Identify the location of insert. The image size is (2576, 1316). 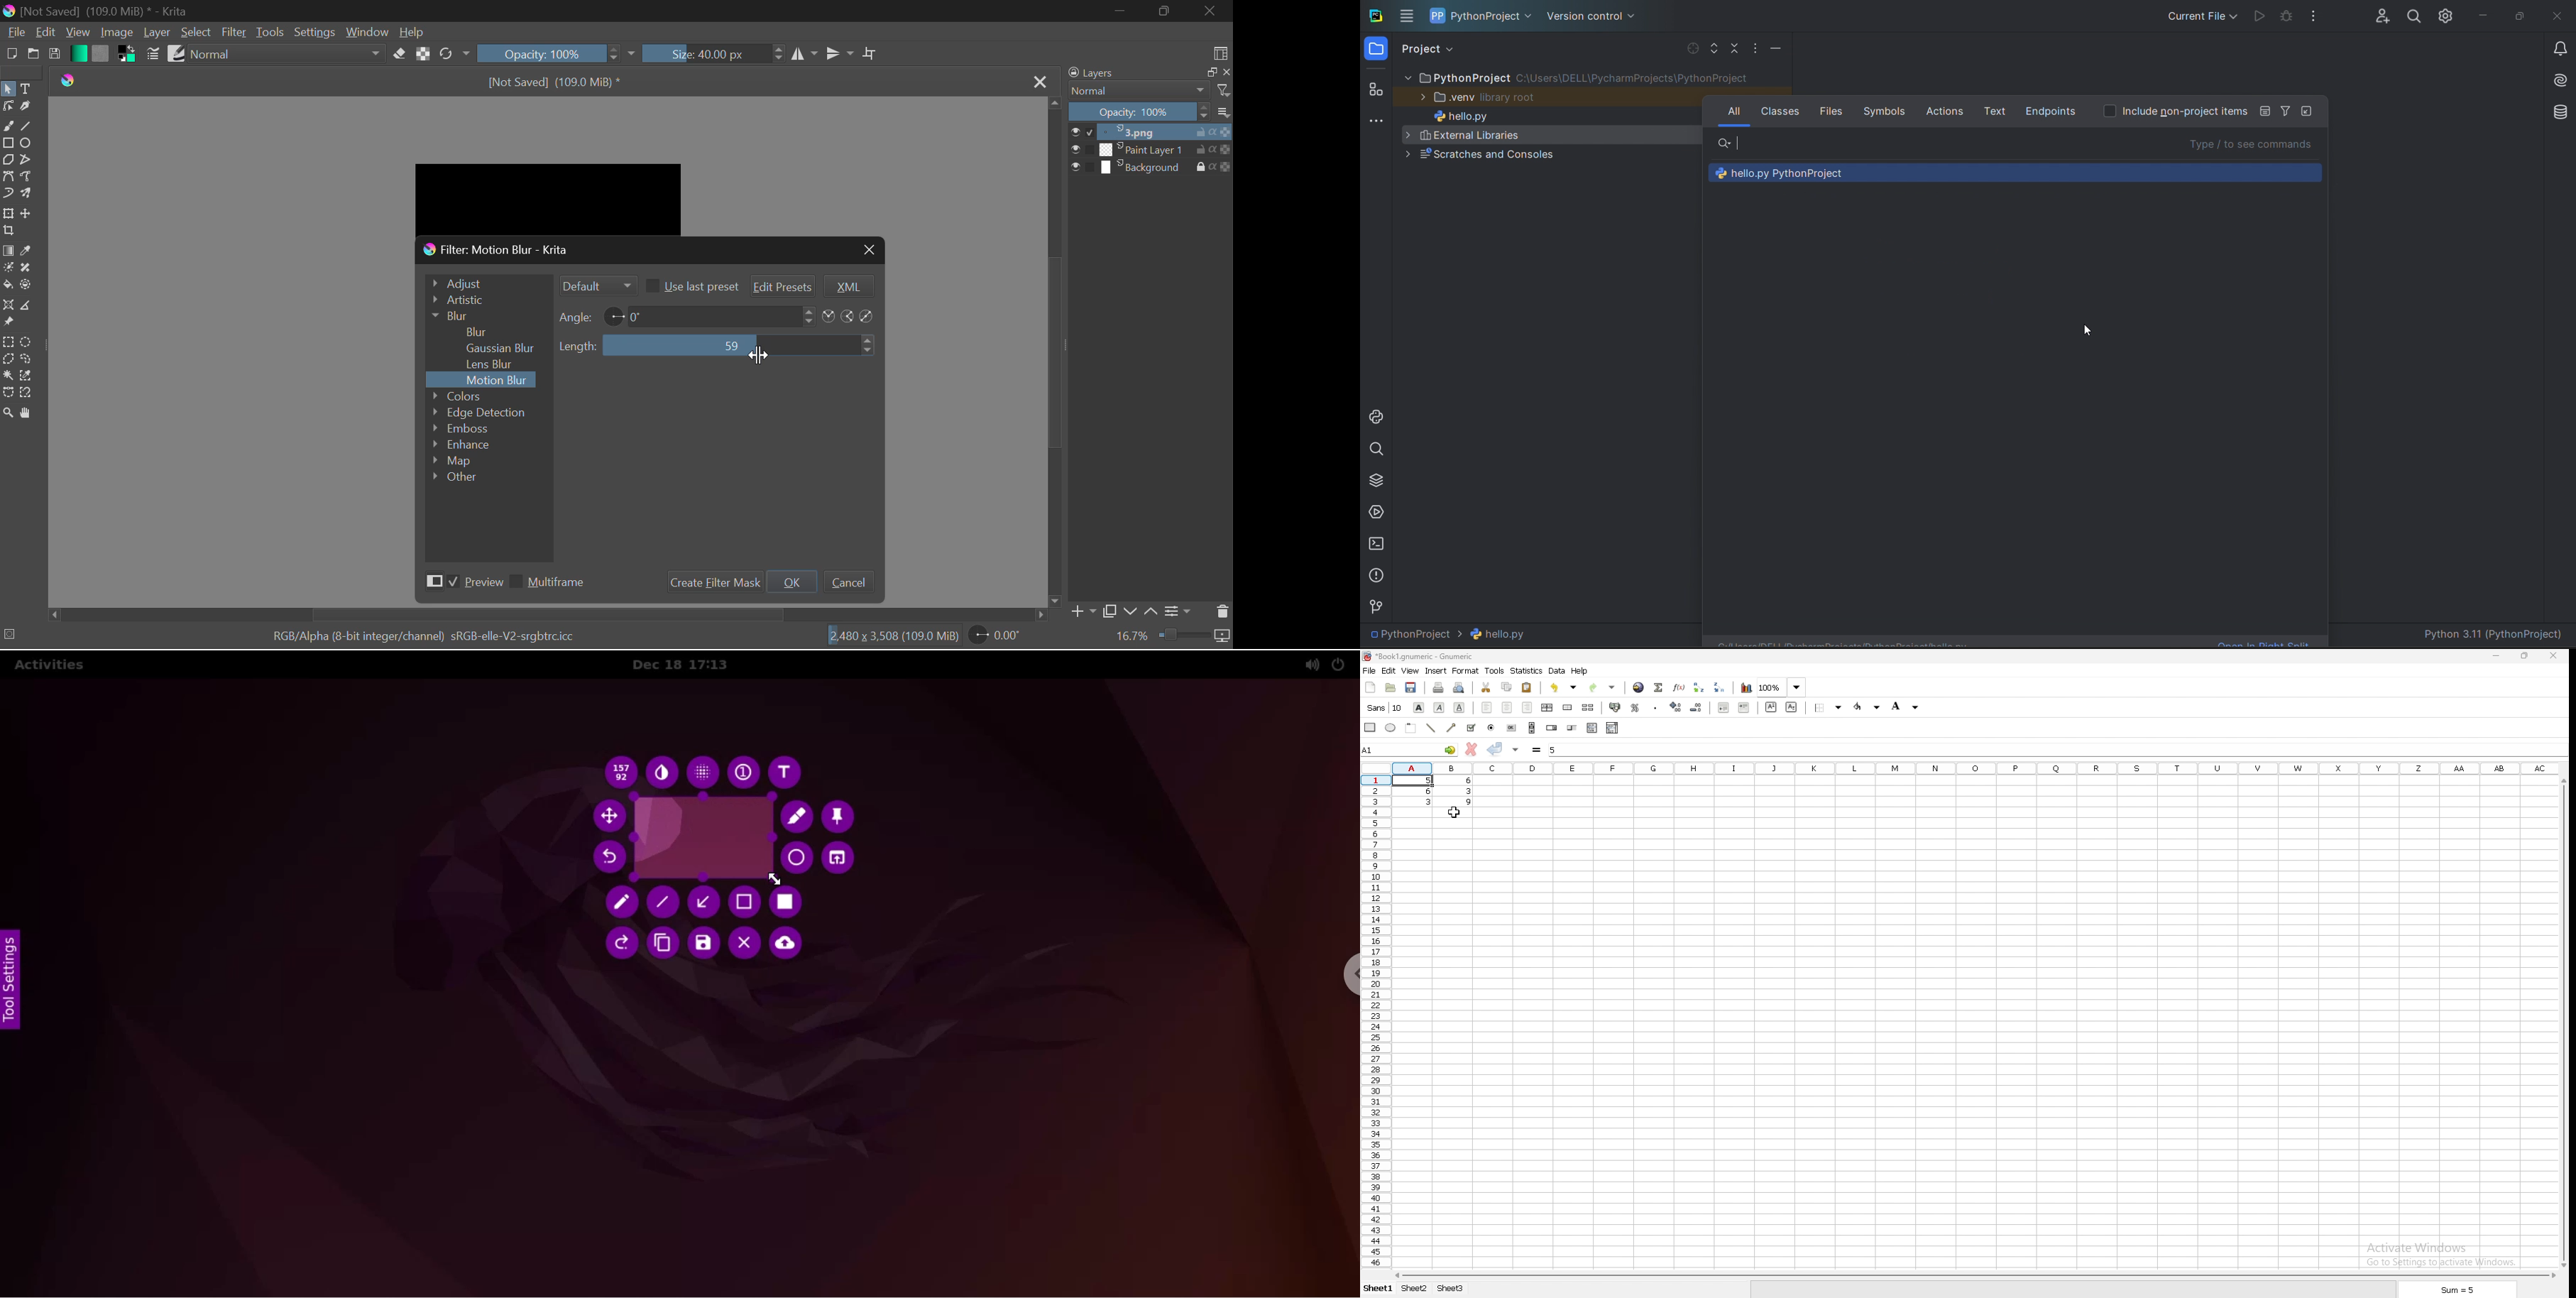
(1435, 671).